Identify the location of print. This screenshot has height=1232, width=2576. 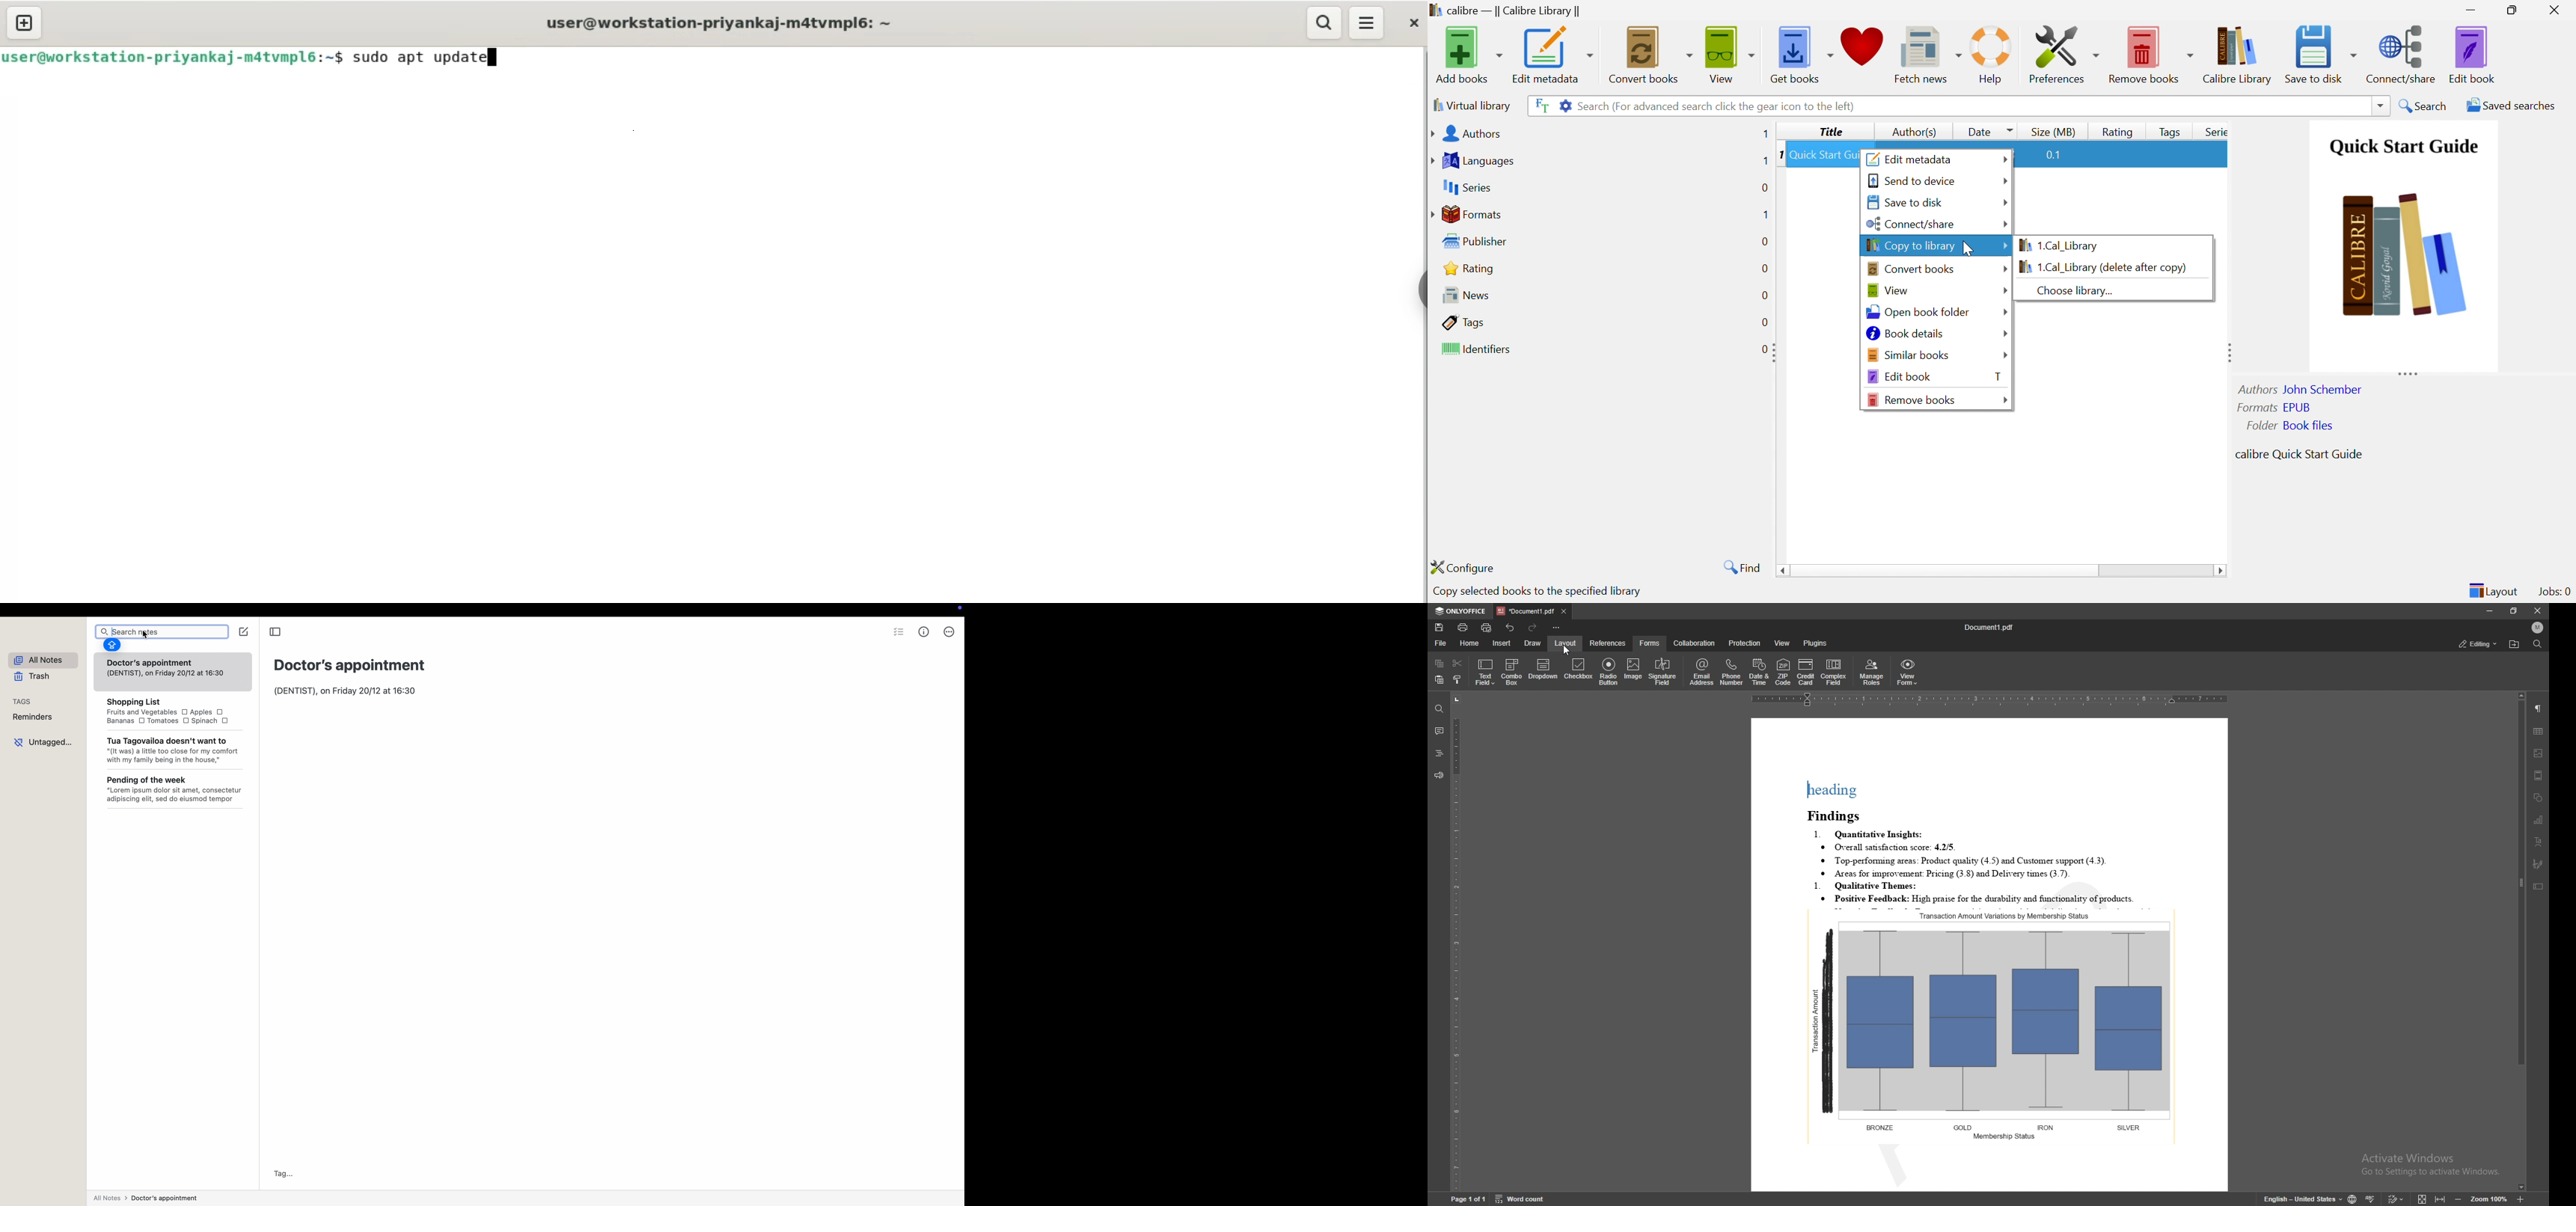
(1464, 628).